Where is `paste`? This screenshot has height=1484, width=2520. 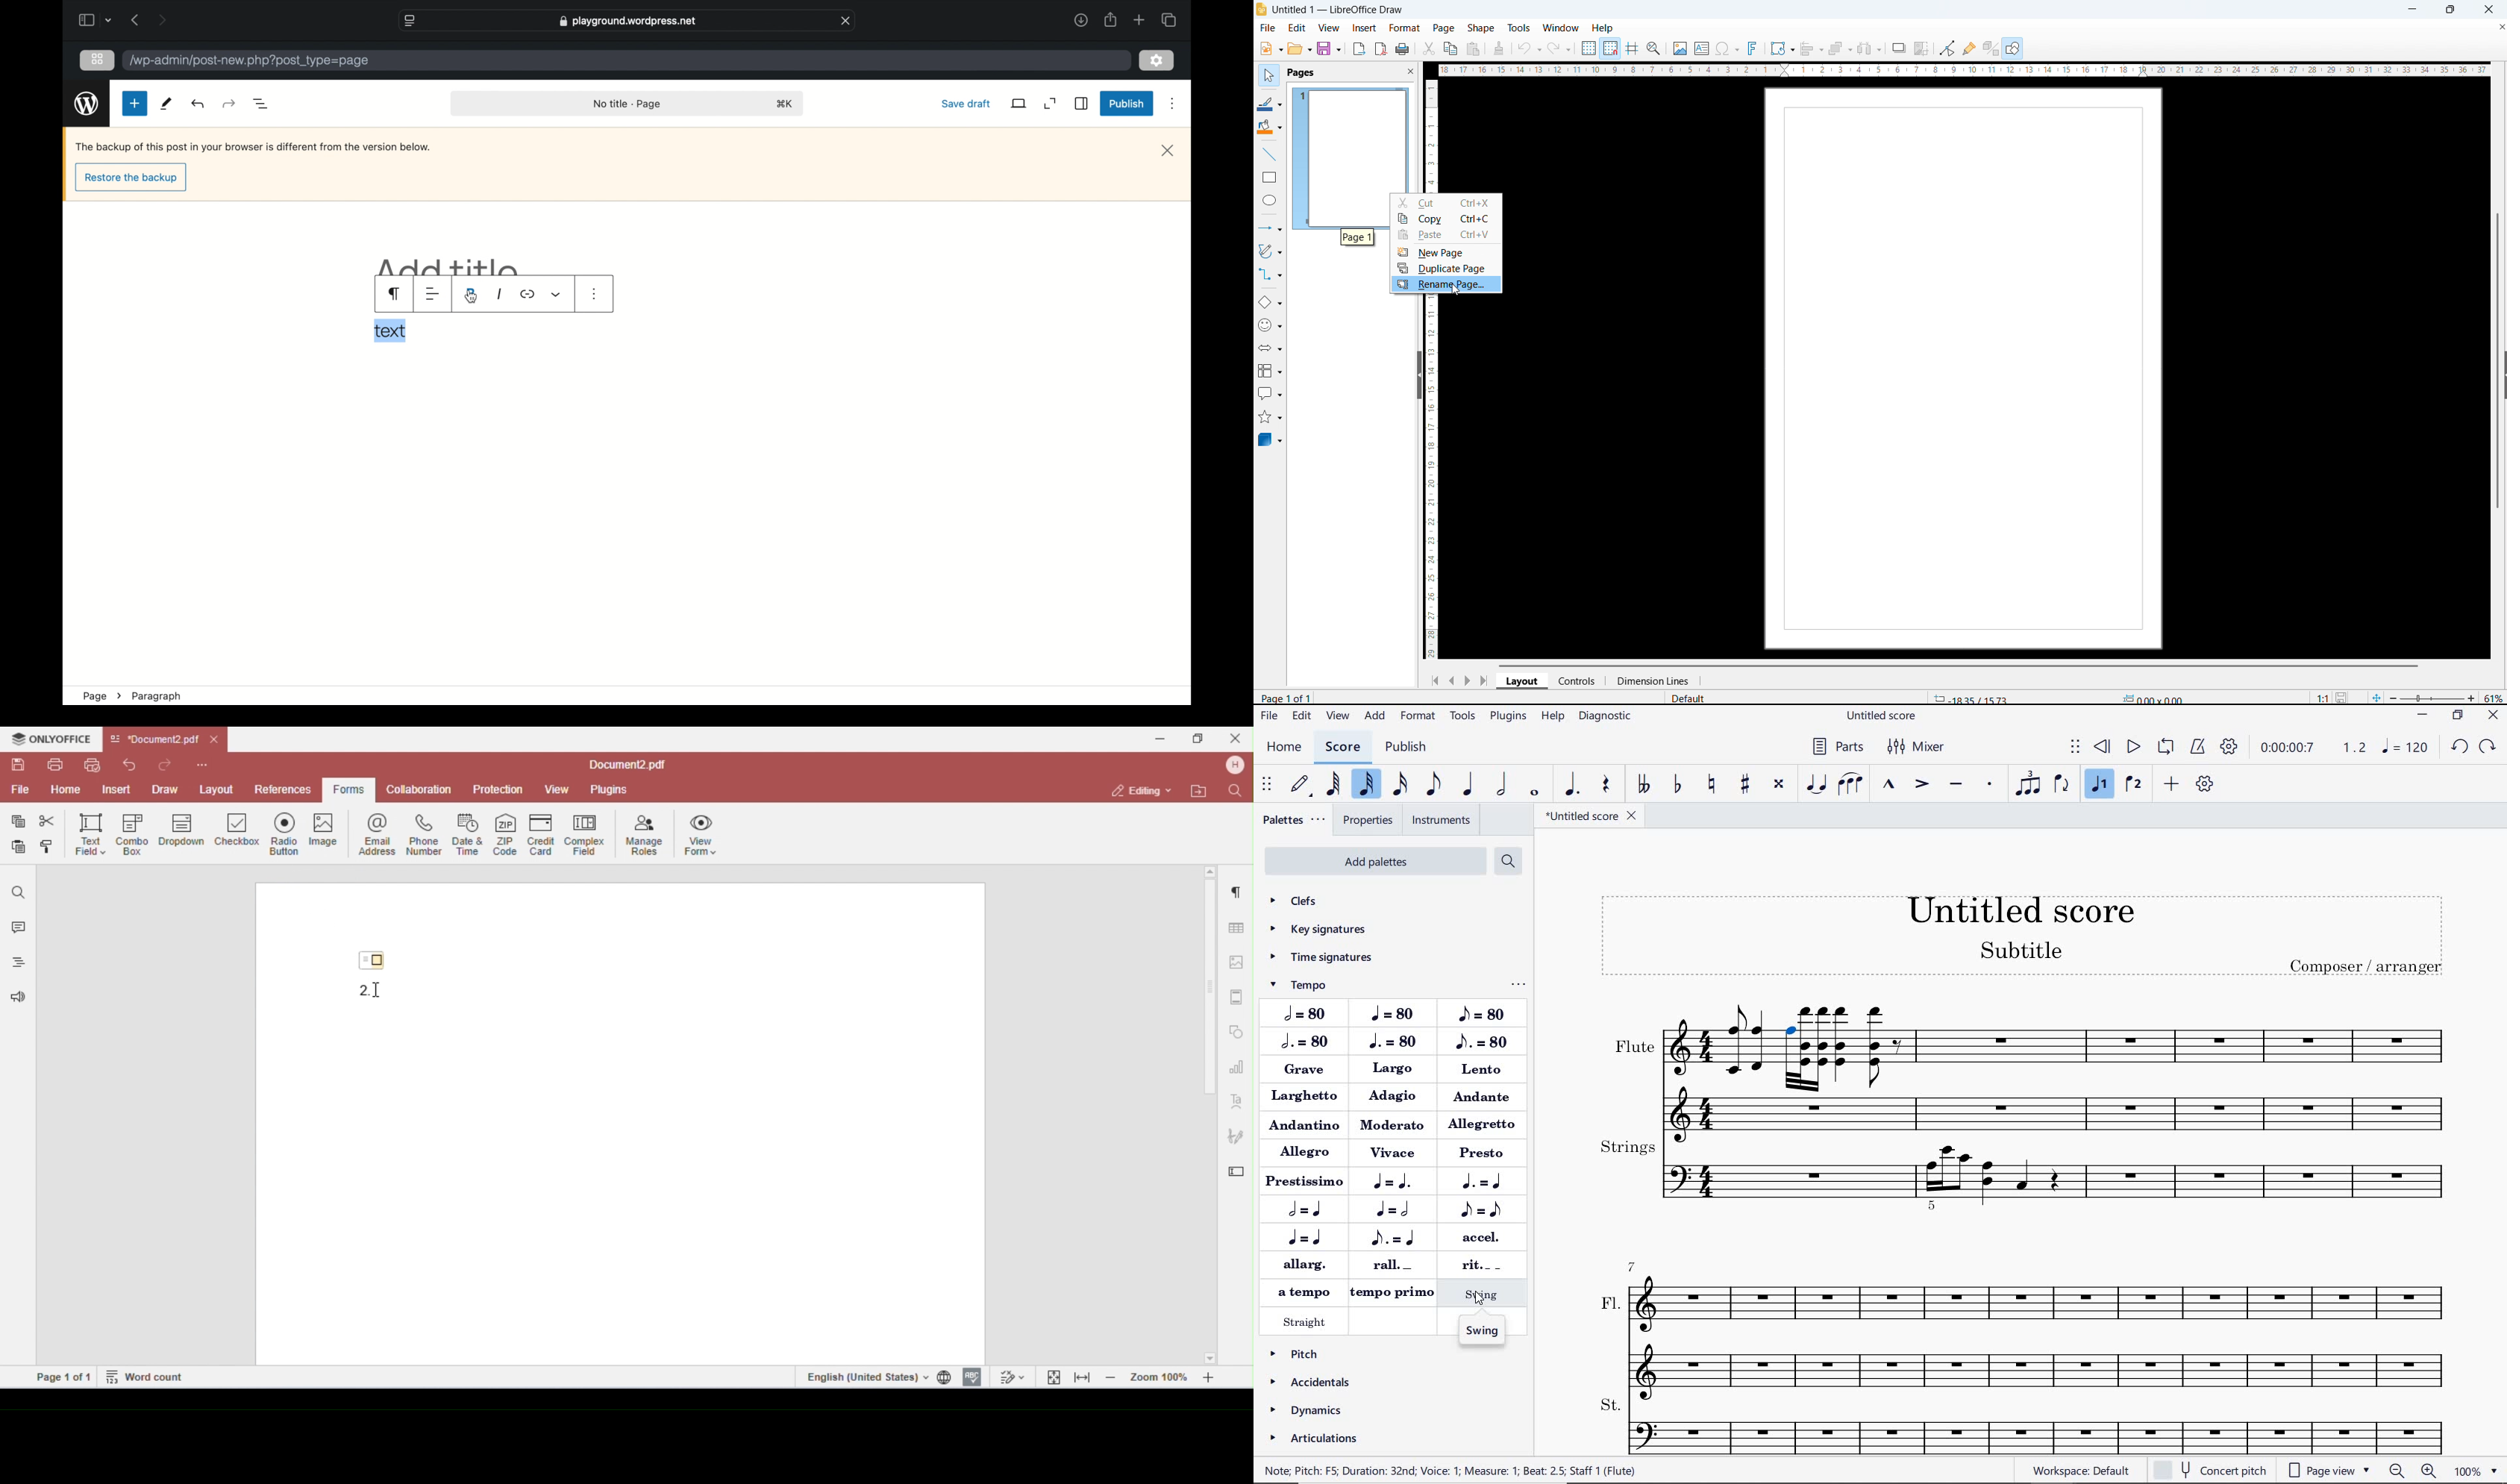
paste is located at coordinates (1473, 49).